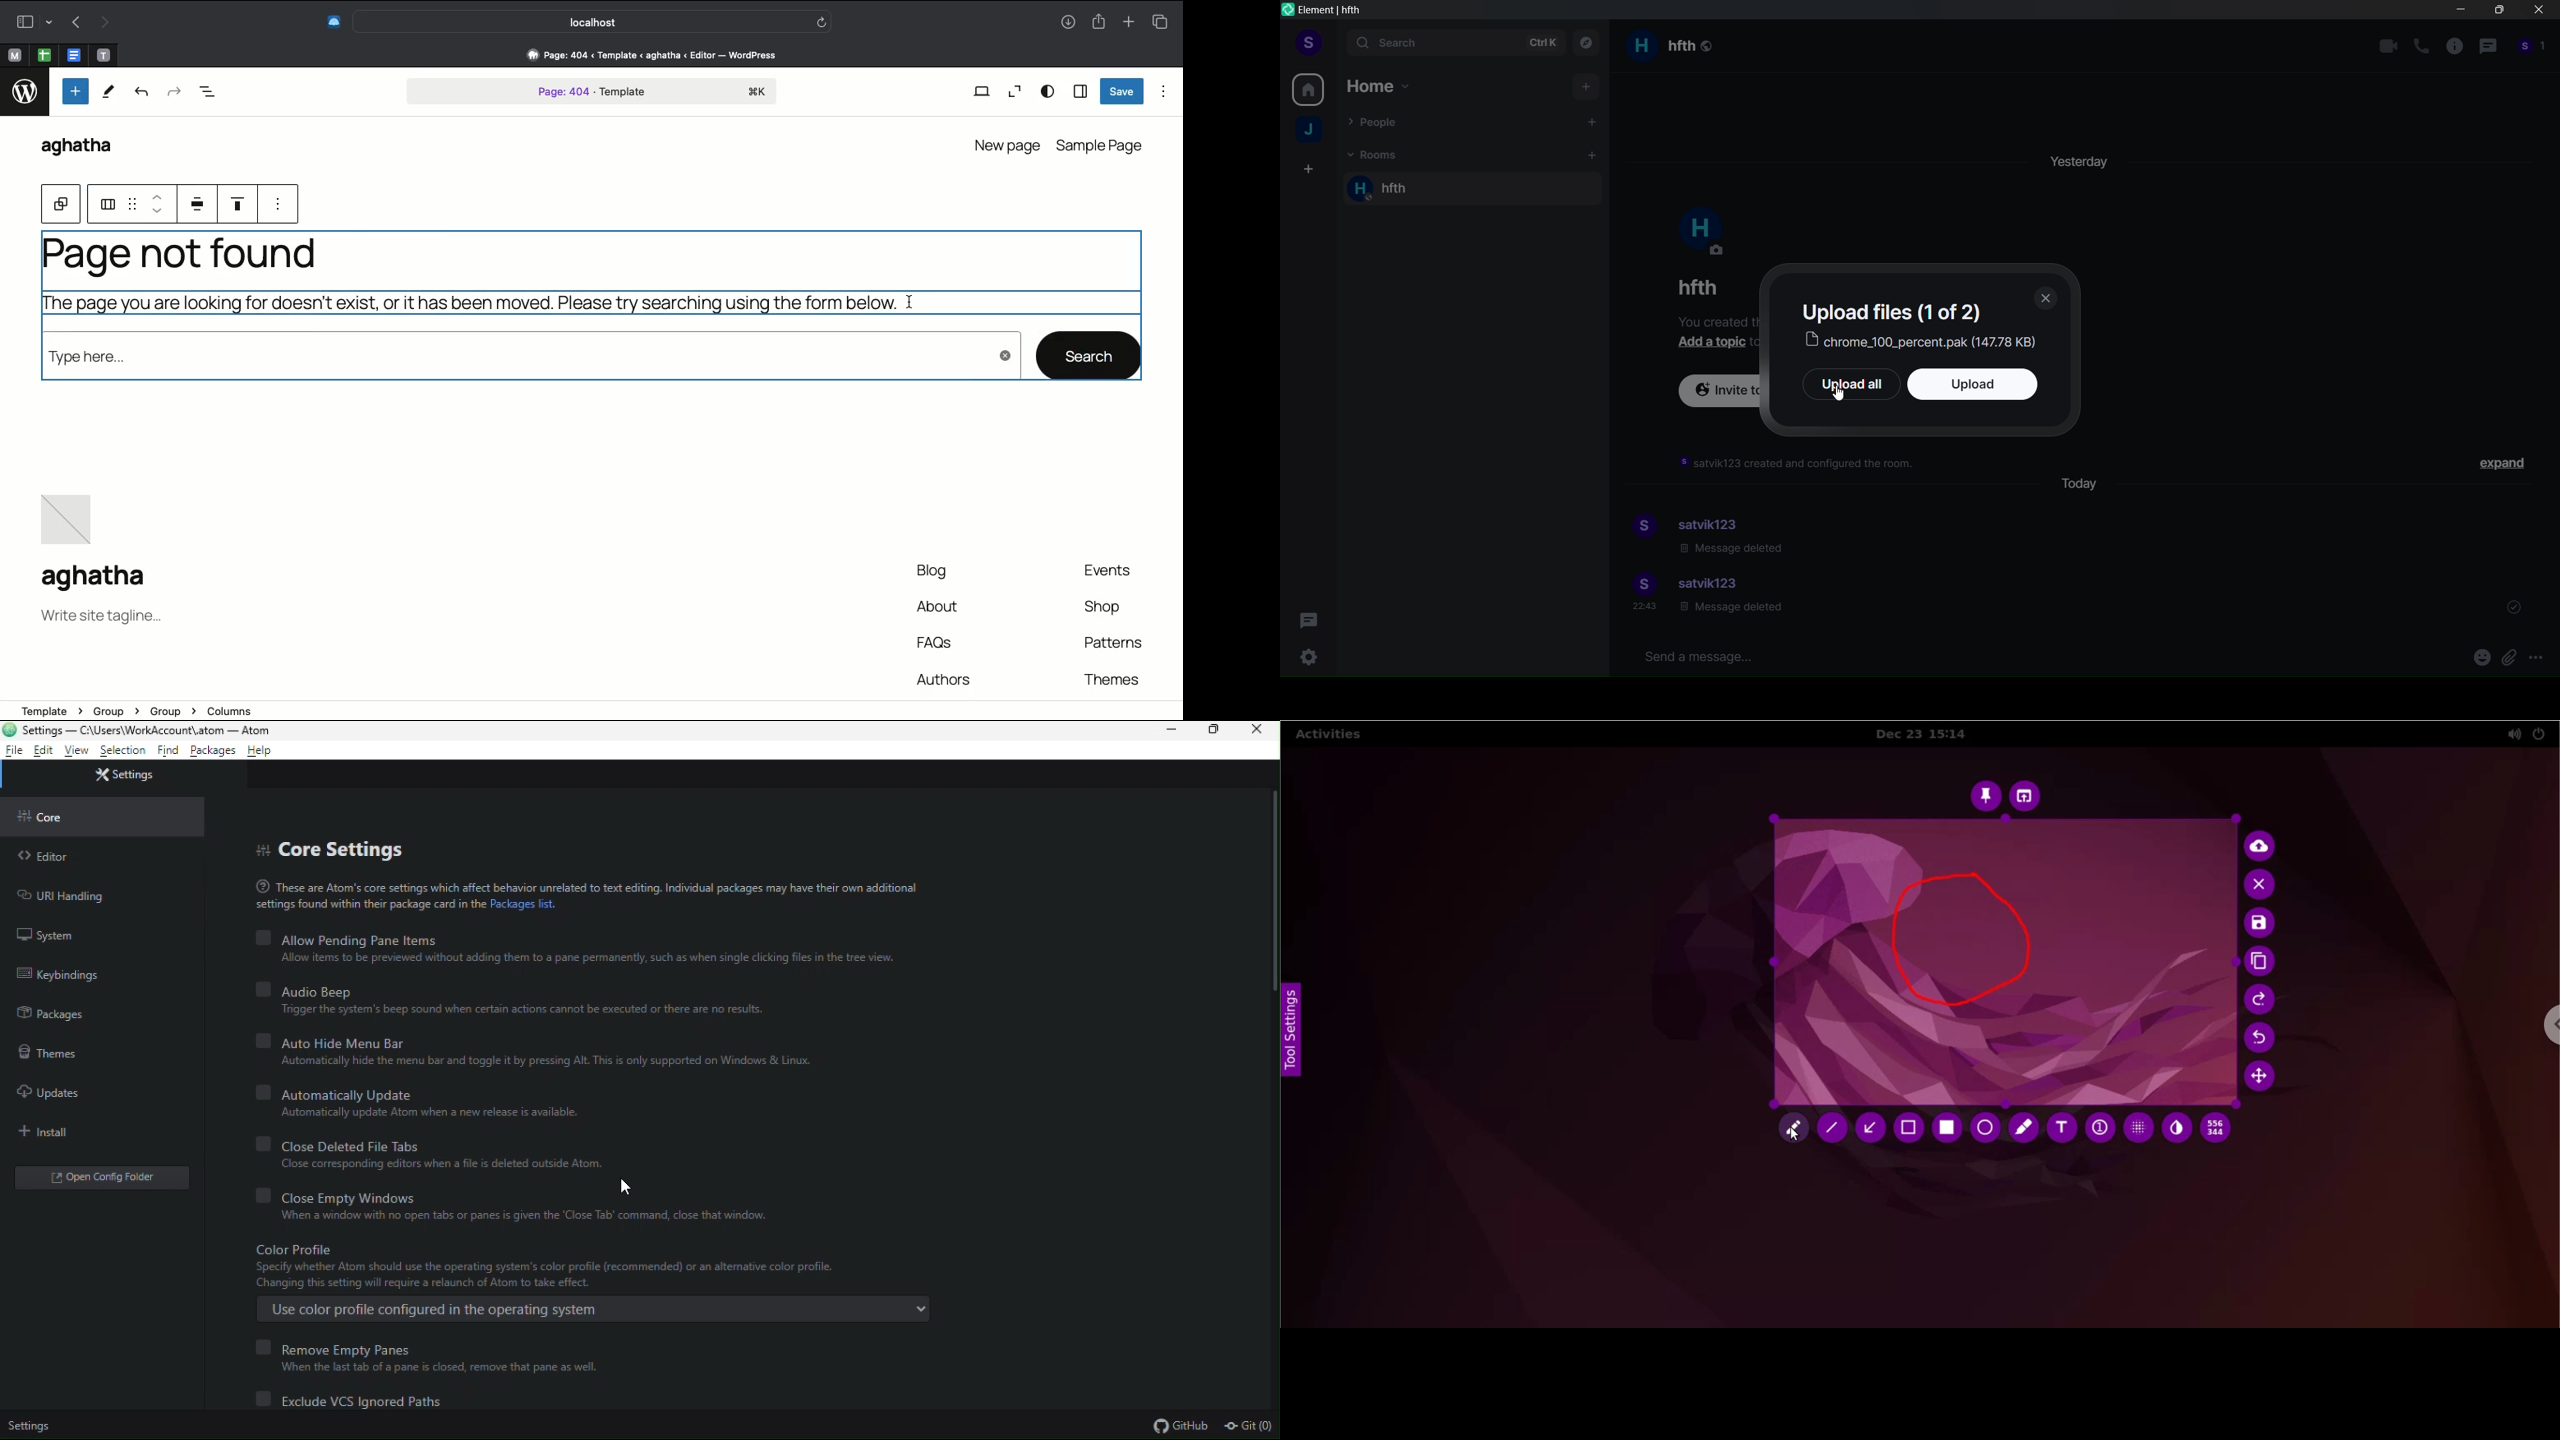  I want to click on Scroll, so click(1176, 281).